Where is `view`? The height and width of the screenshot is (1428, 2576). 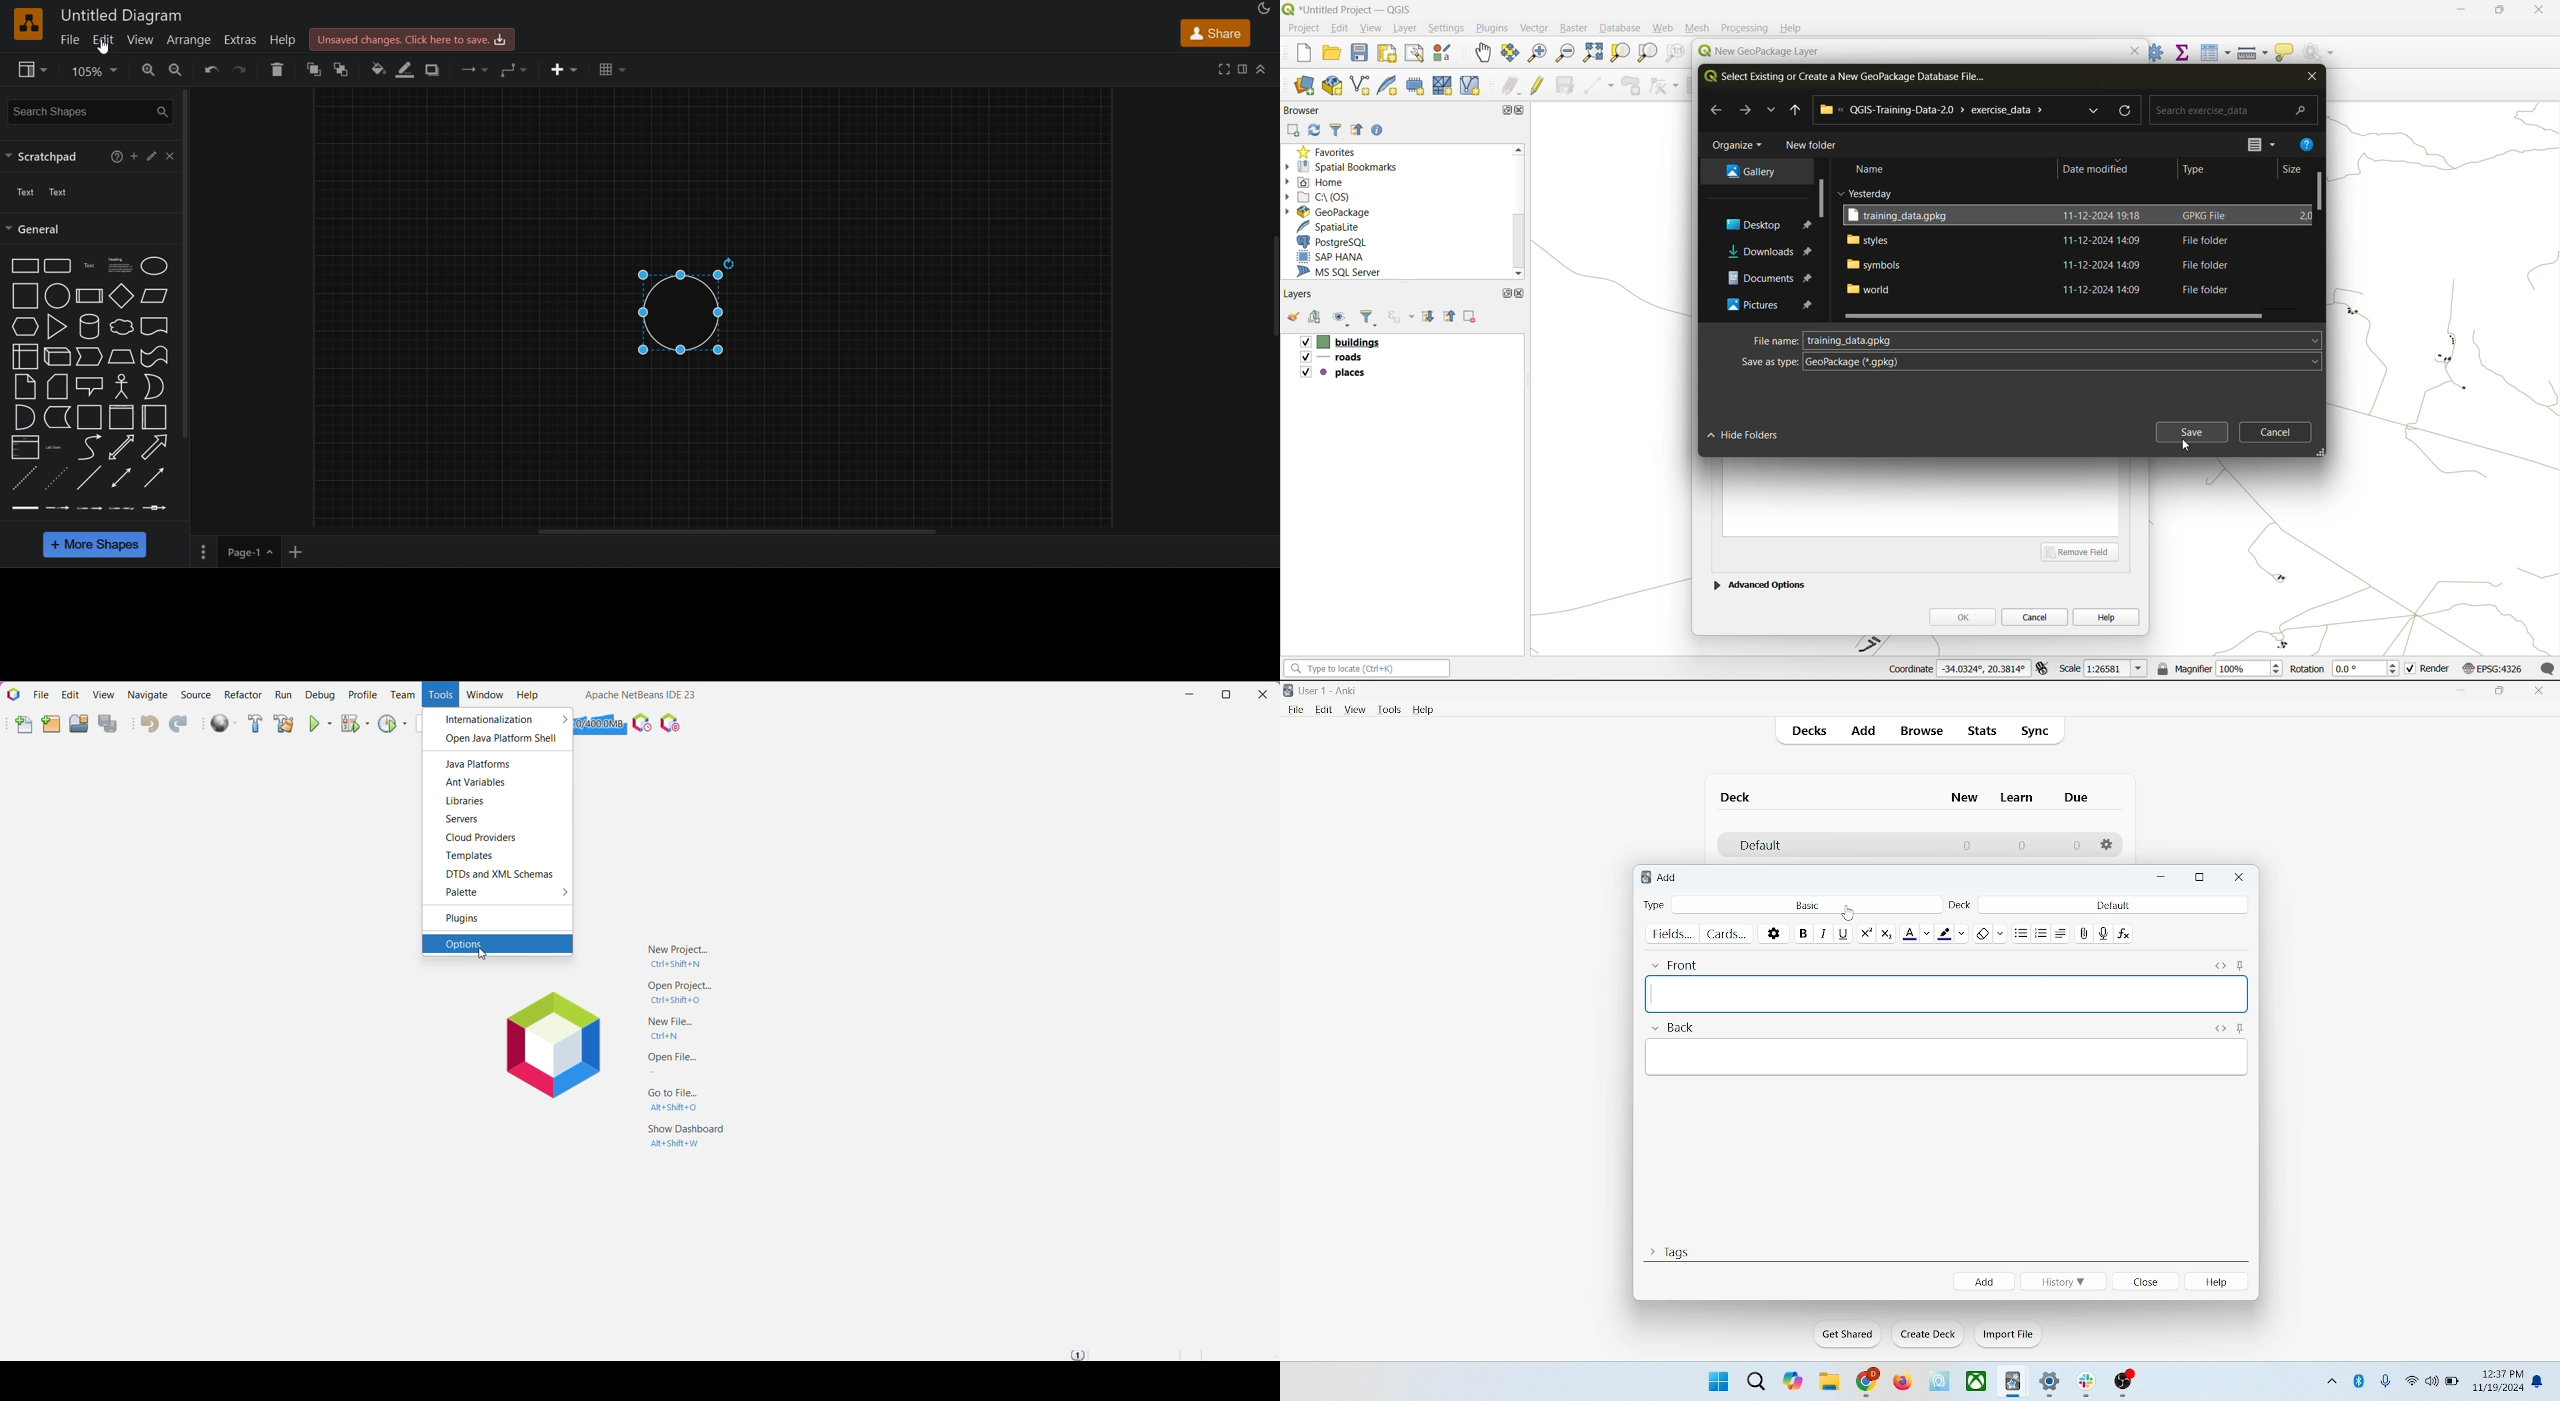 view is located at coordinates (141, 39).